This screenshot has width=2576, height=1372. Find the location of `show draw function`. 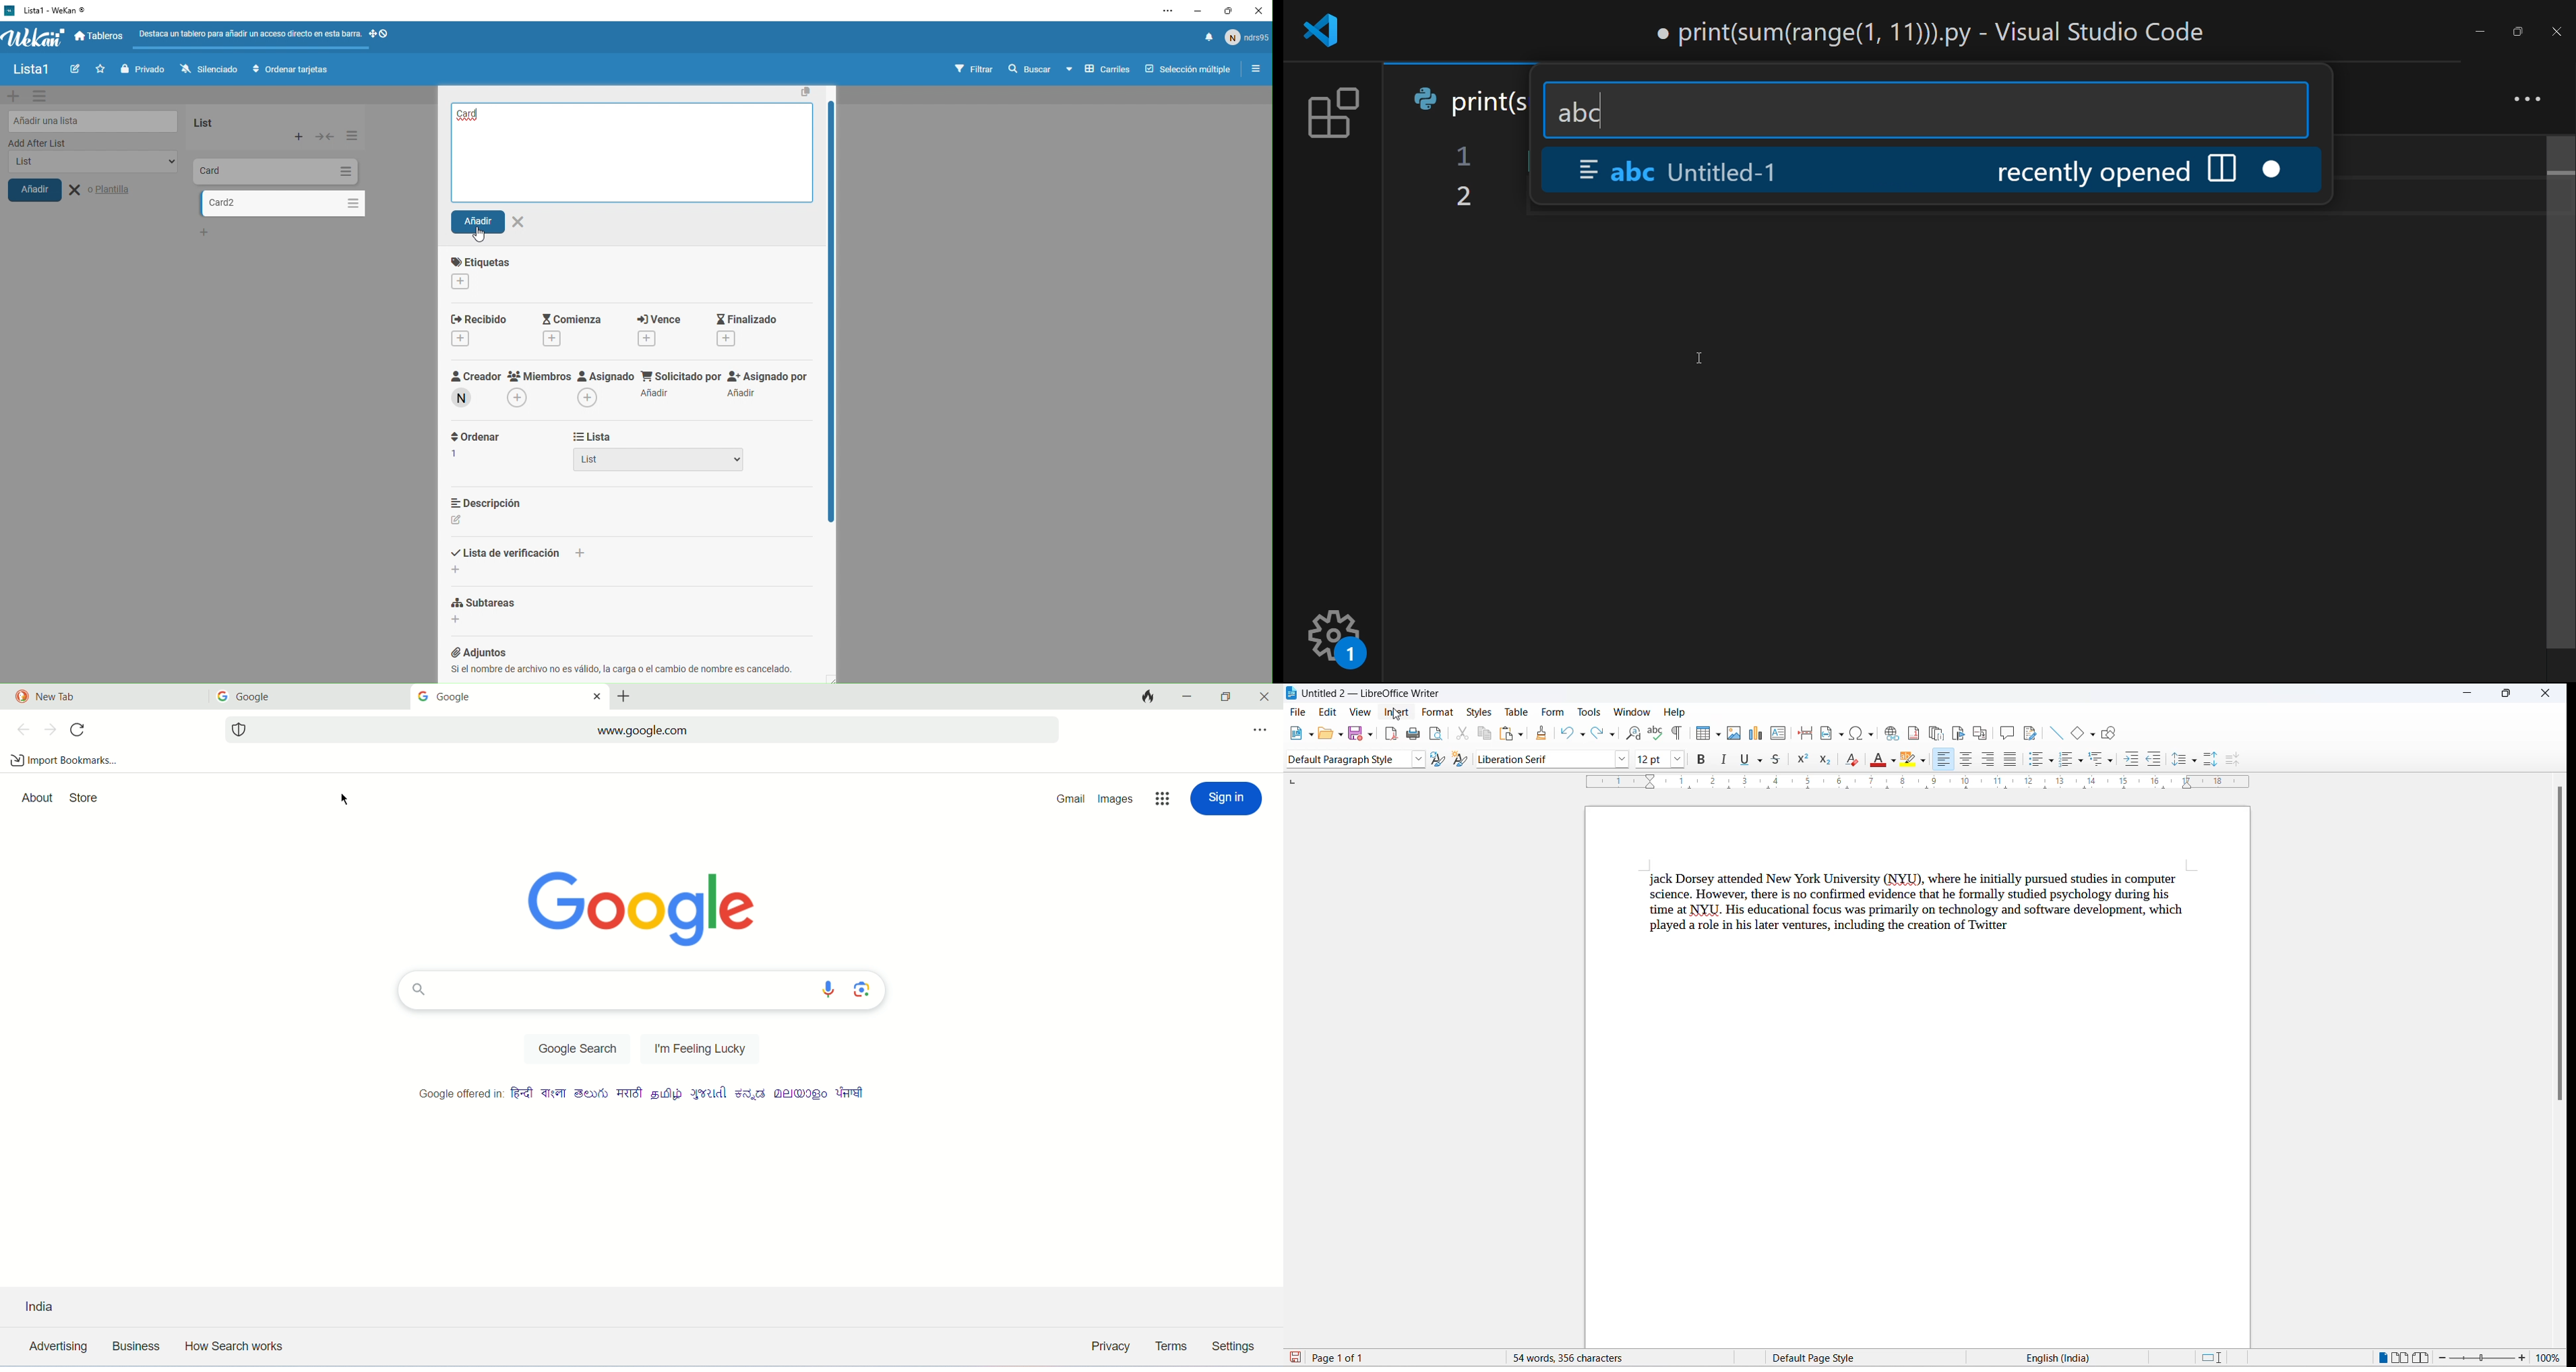

show draw function is located at coordinates (2109, 735).